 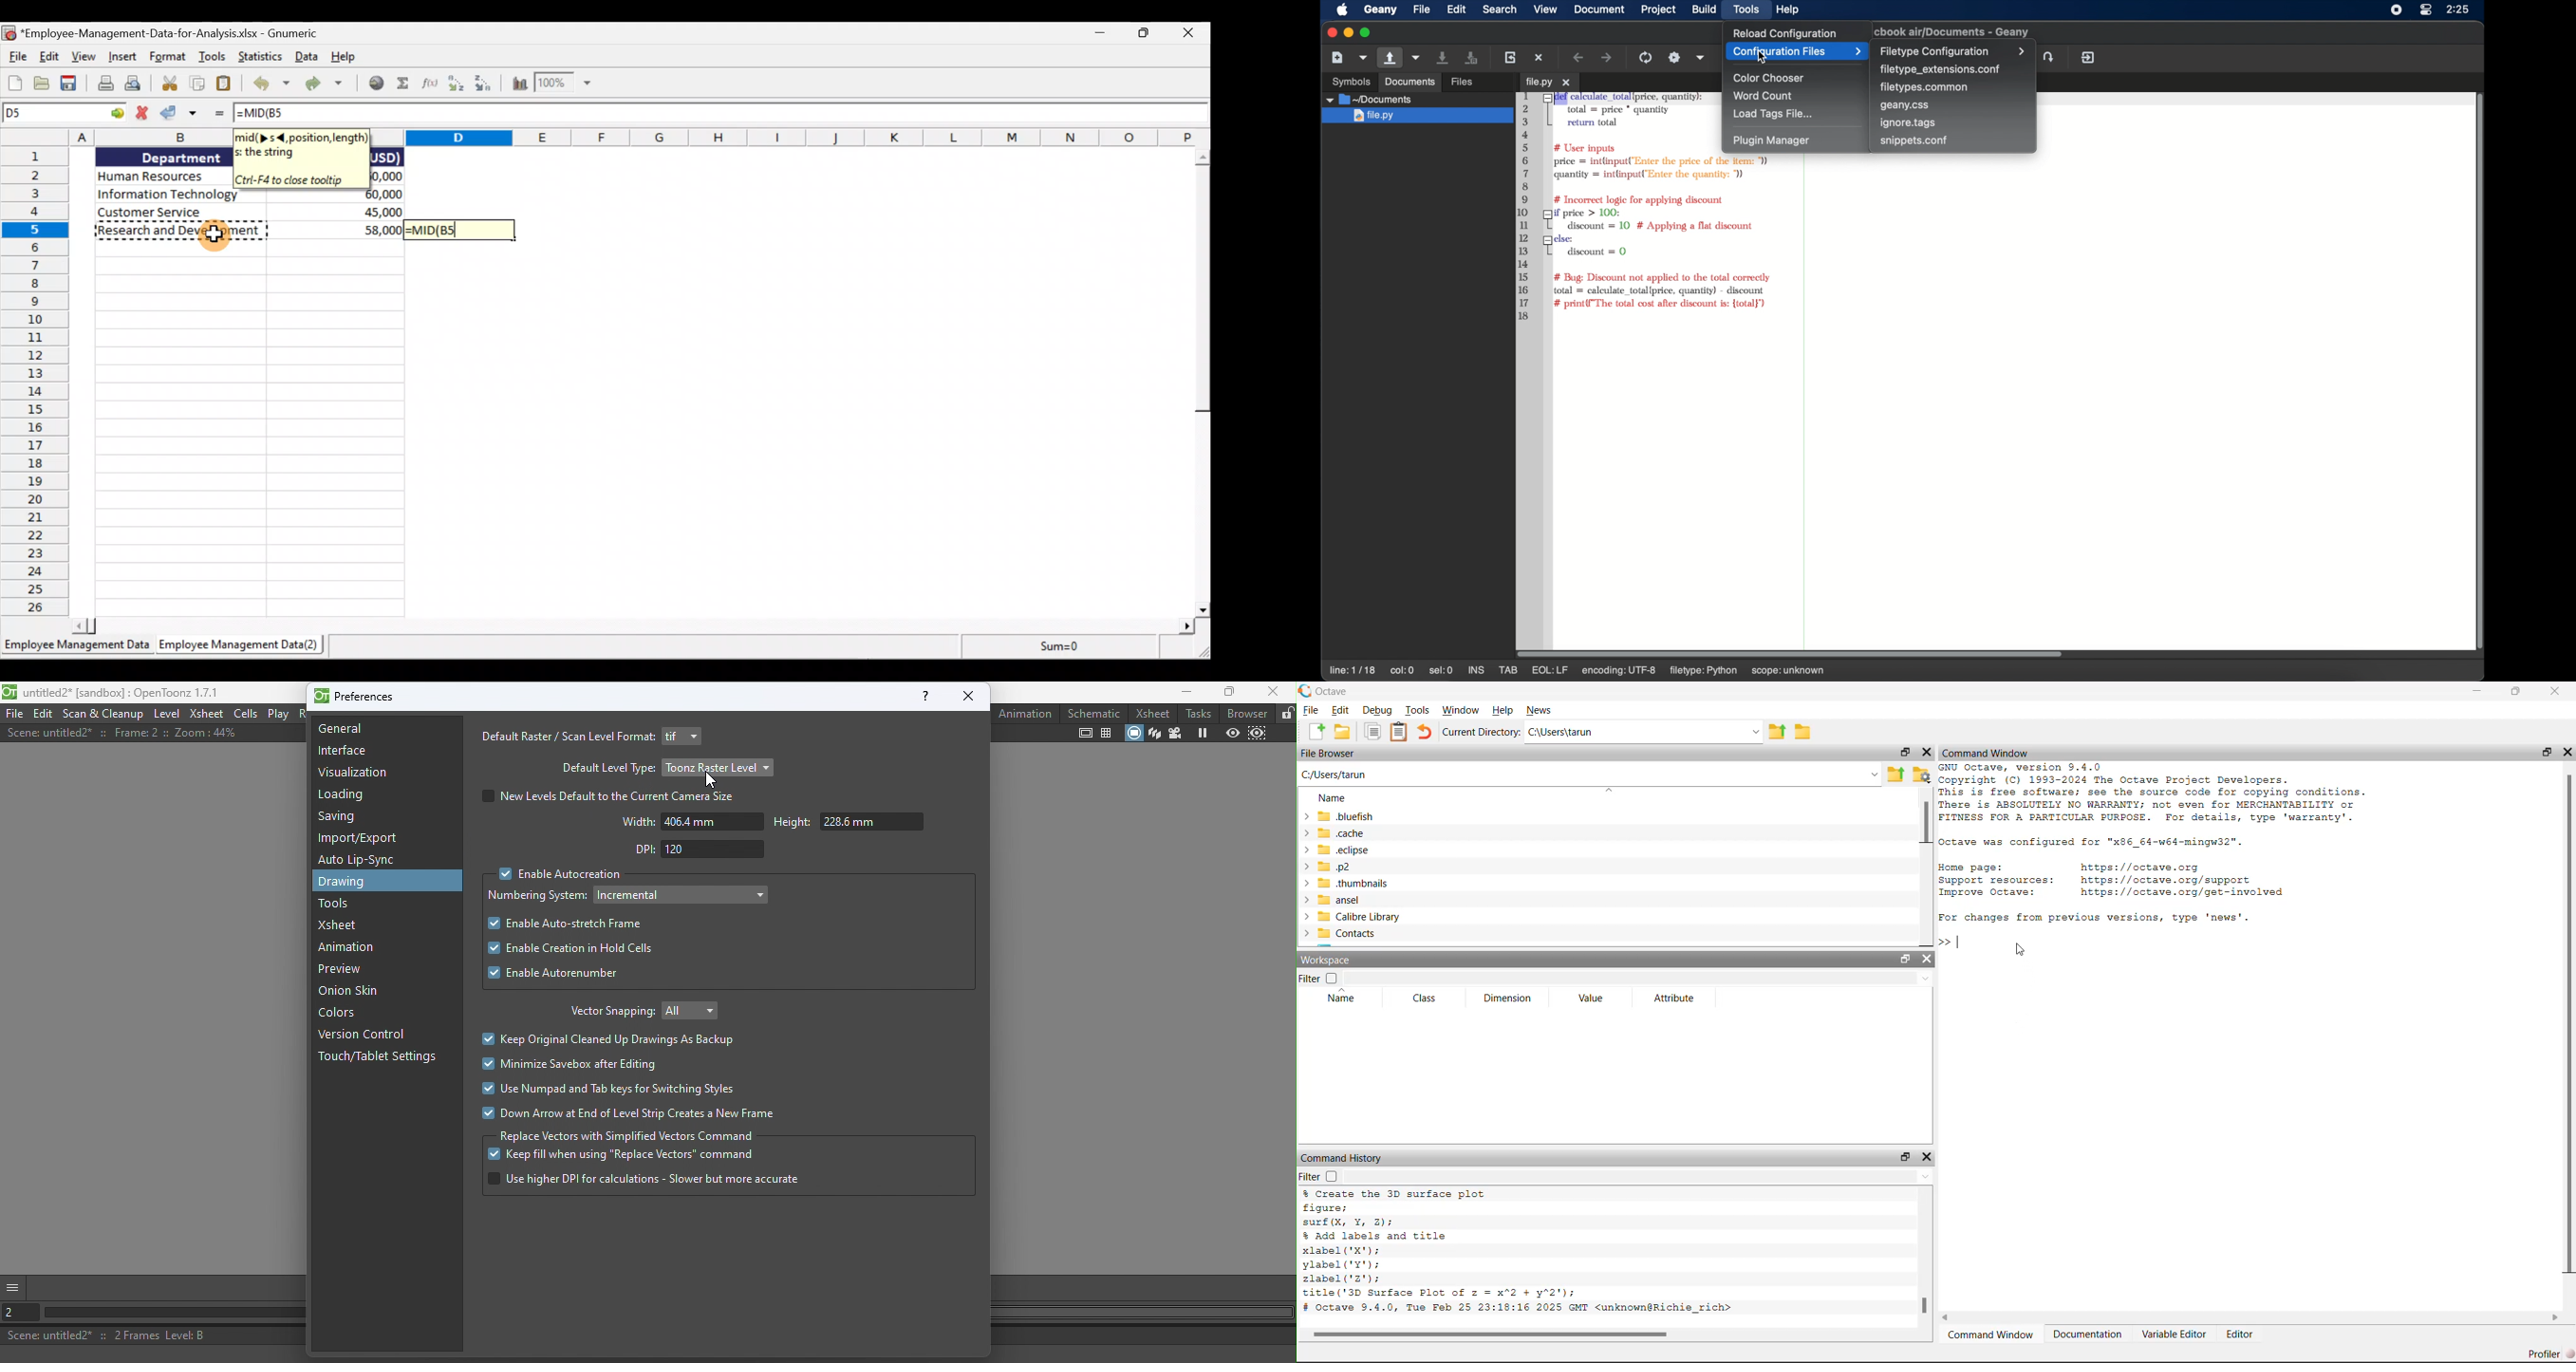 What do you see at coordinates (1341, 1250) in the screenshot?
I see `xlabel ('X");` at bounding box center [1341, 1250].